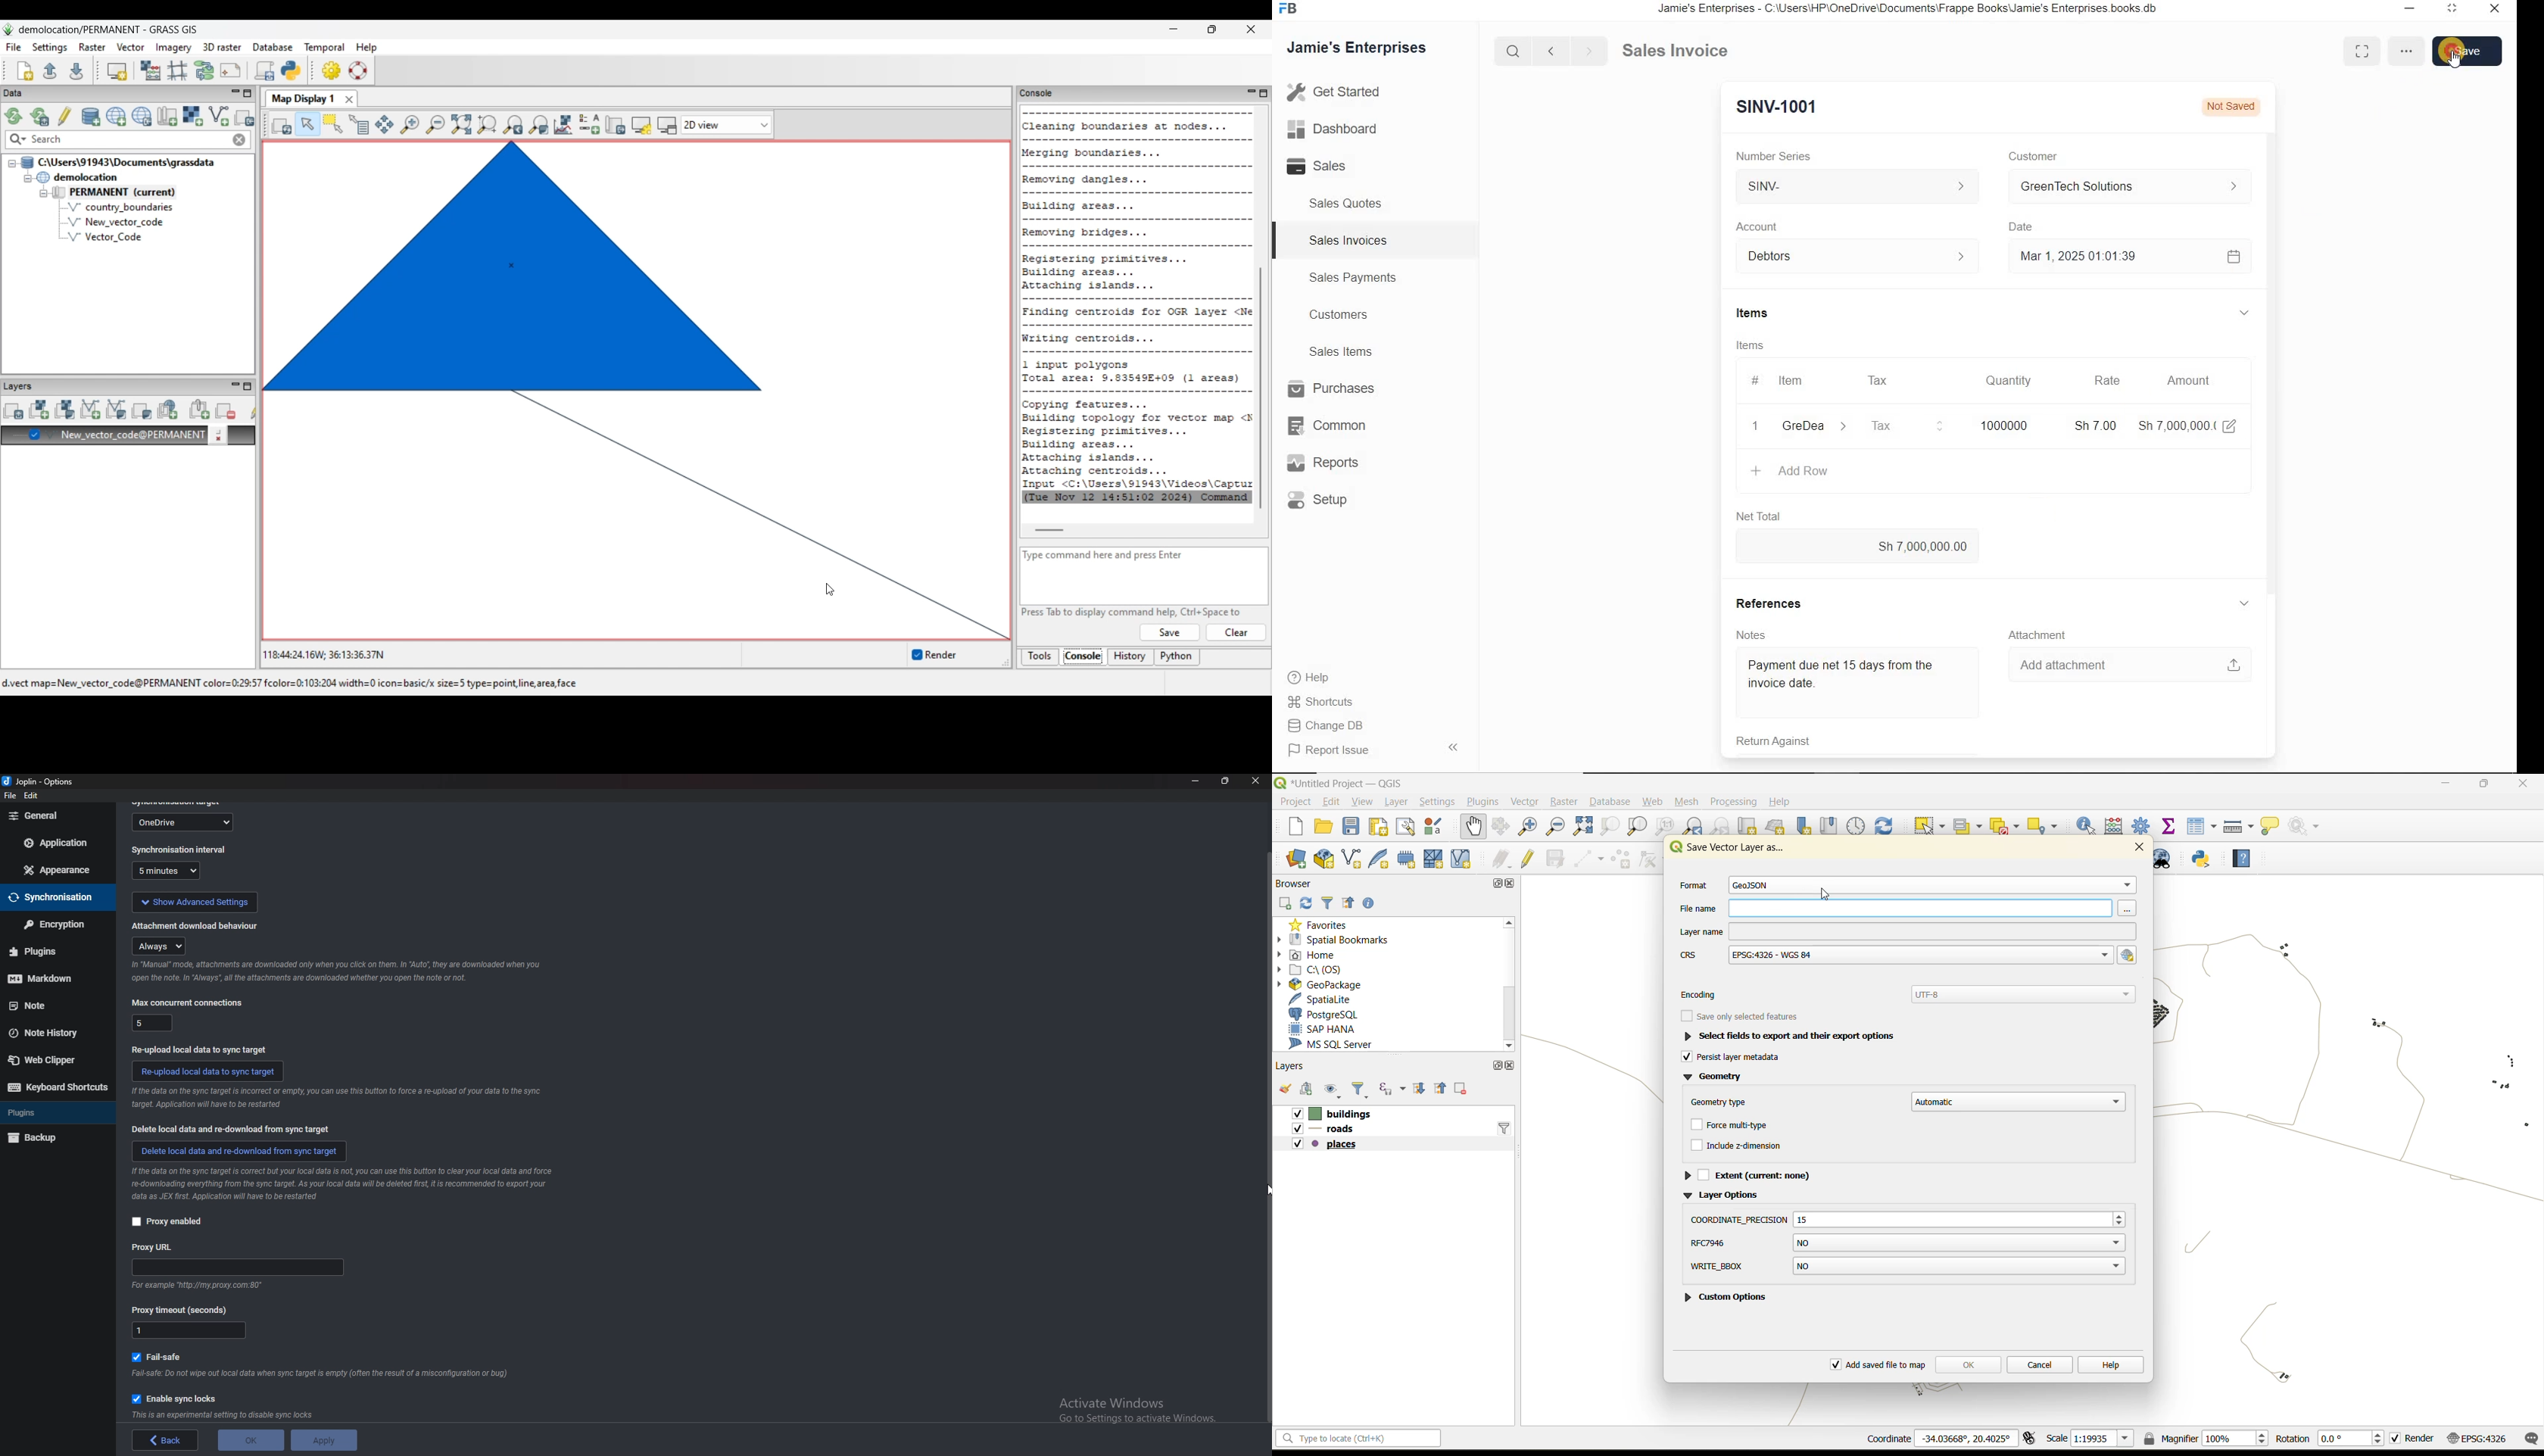  I want to click on sync, so click(54, 898).